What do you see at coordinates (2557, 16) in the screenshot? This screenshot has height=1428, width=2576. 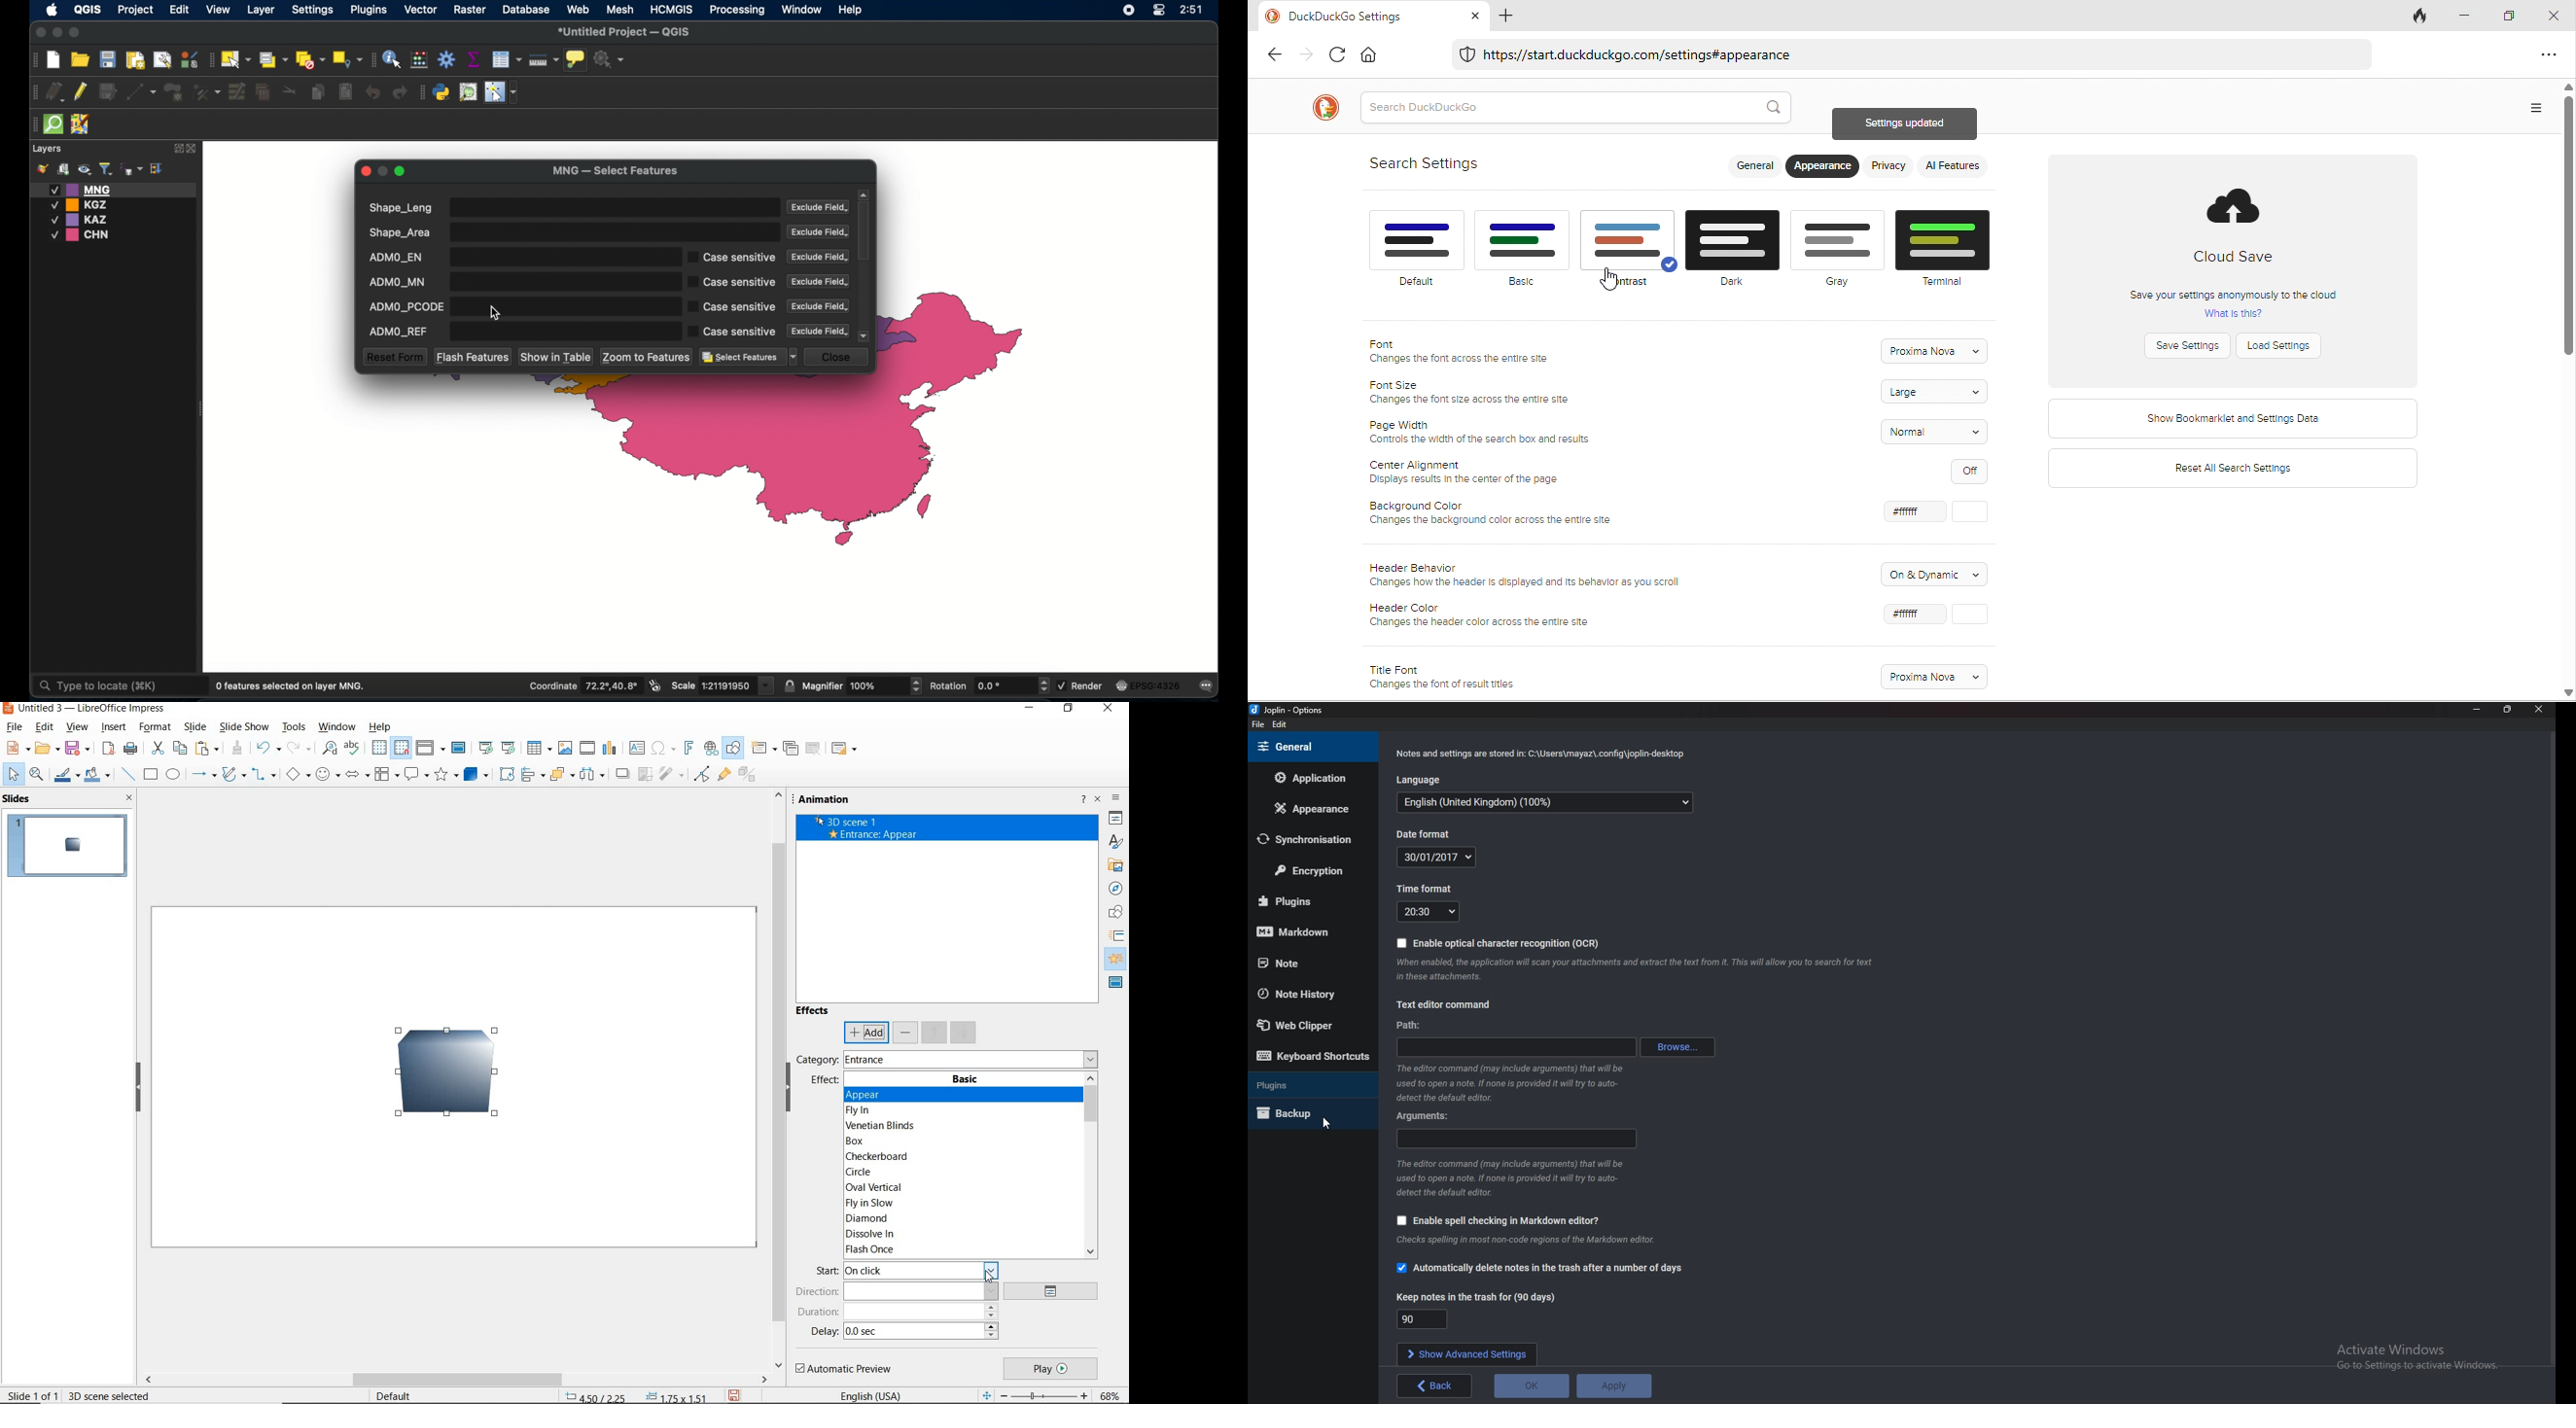 I see `close` at bounding box center [2557, 16].